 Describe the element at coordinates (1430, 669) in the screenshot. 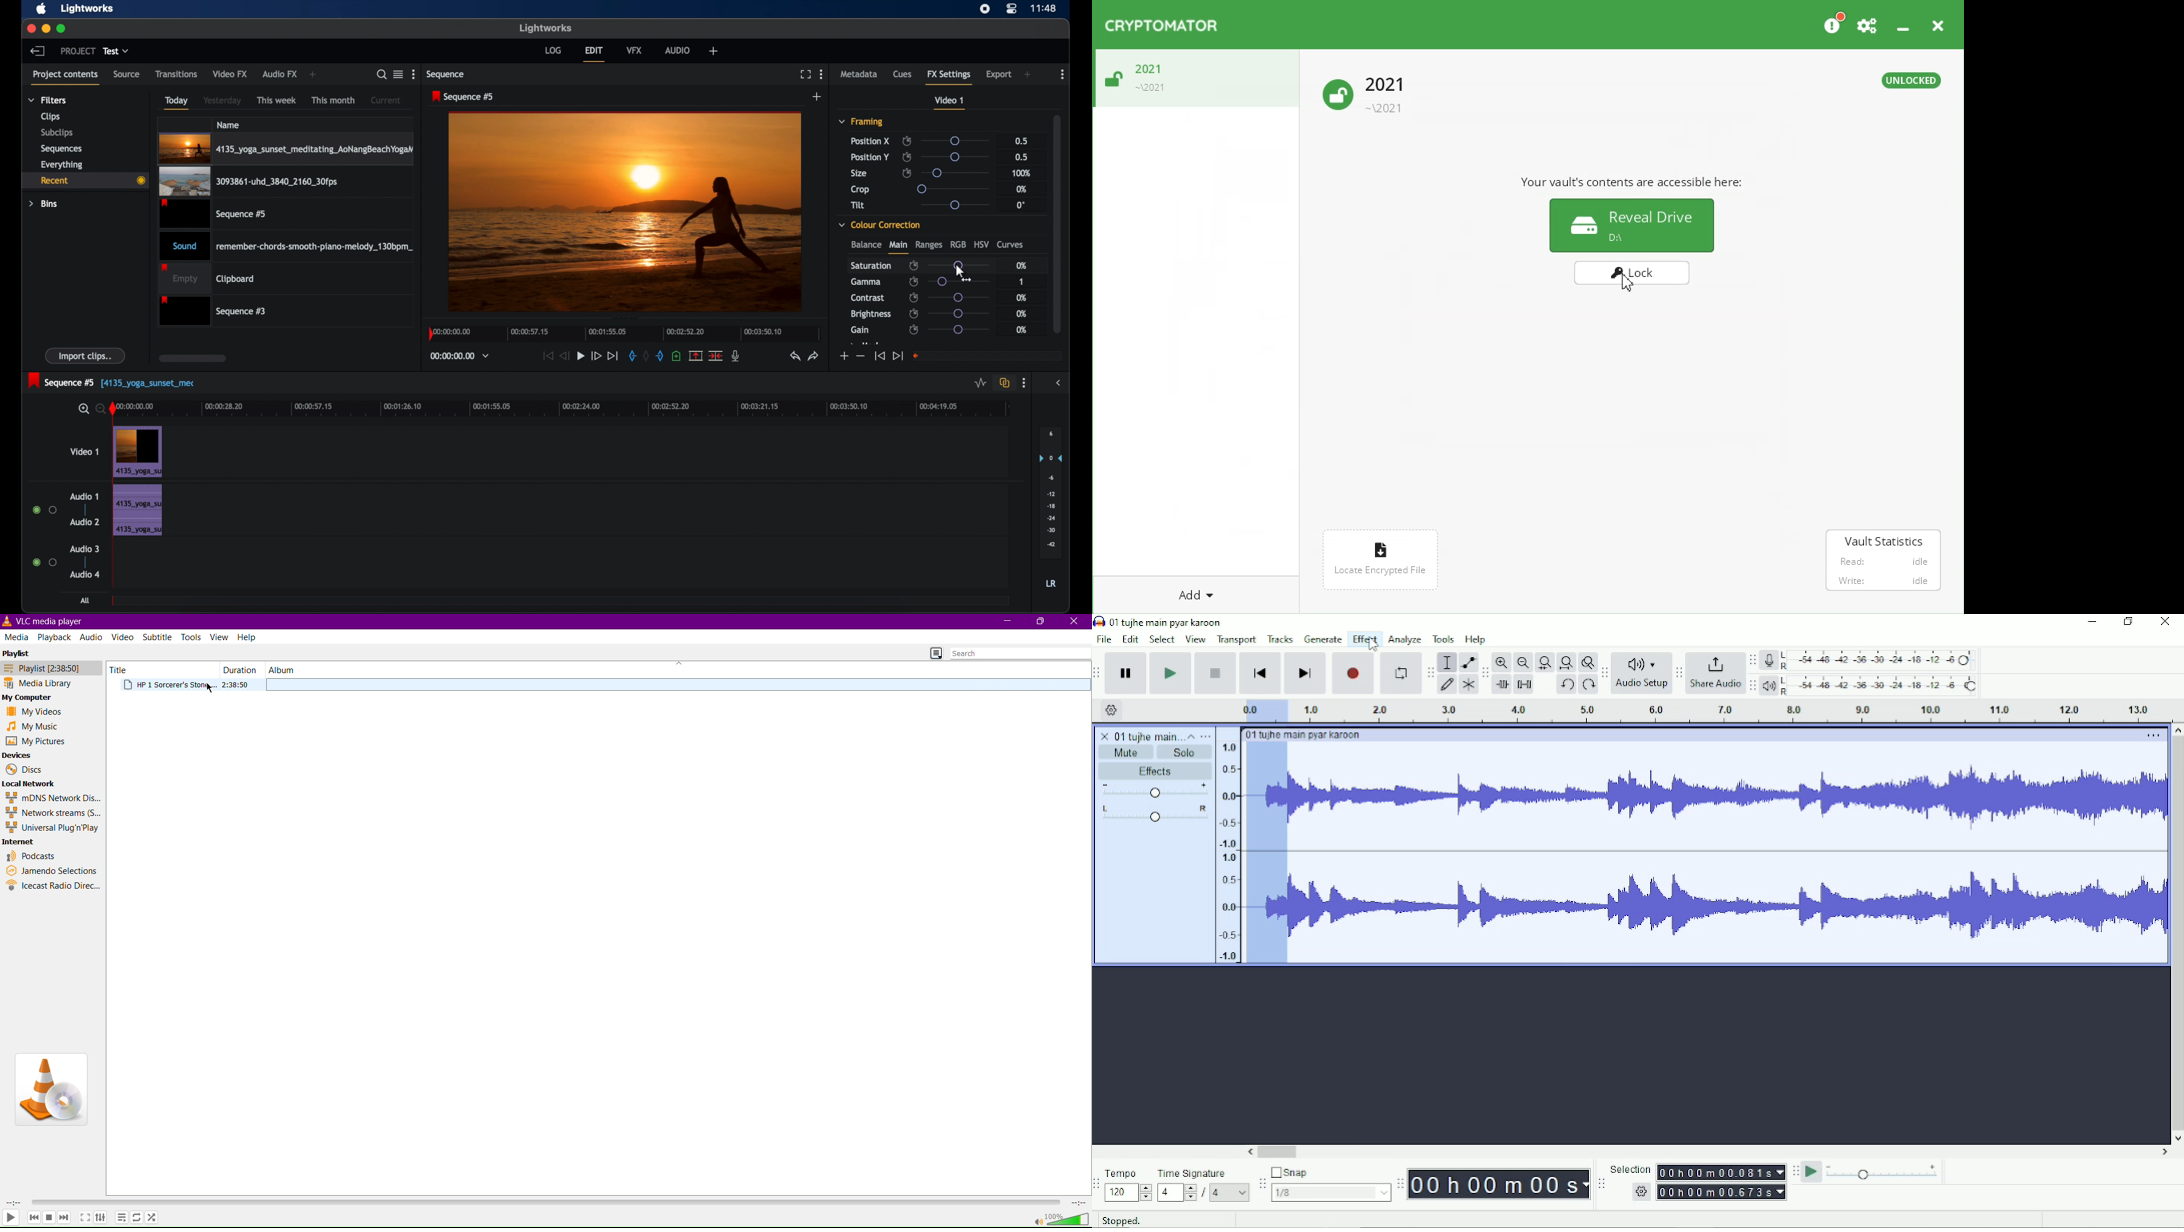

I see `Audacity tools toolbar` at that location.